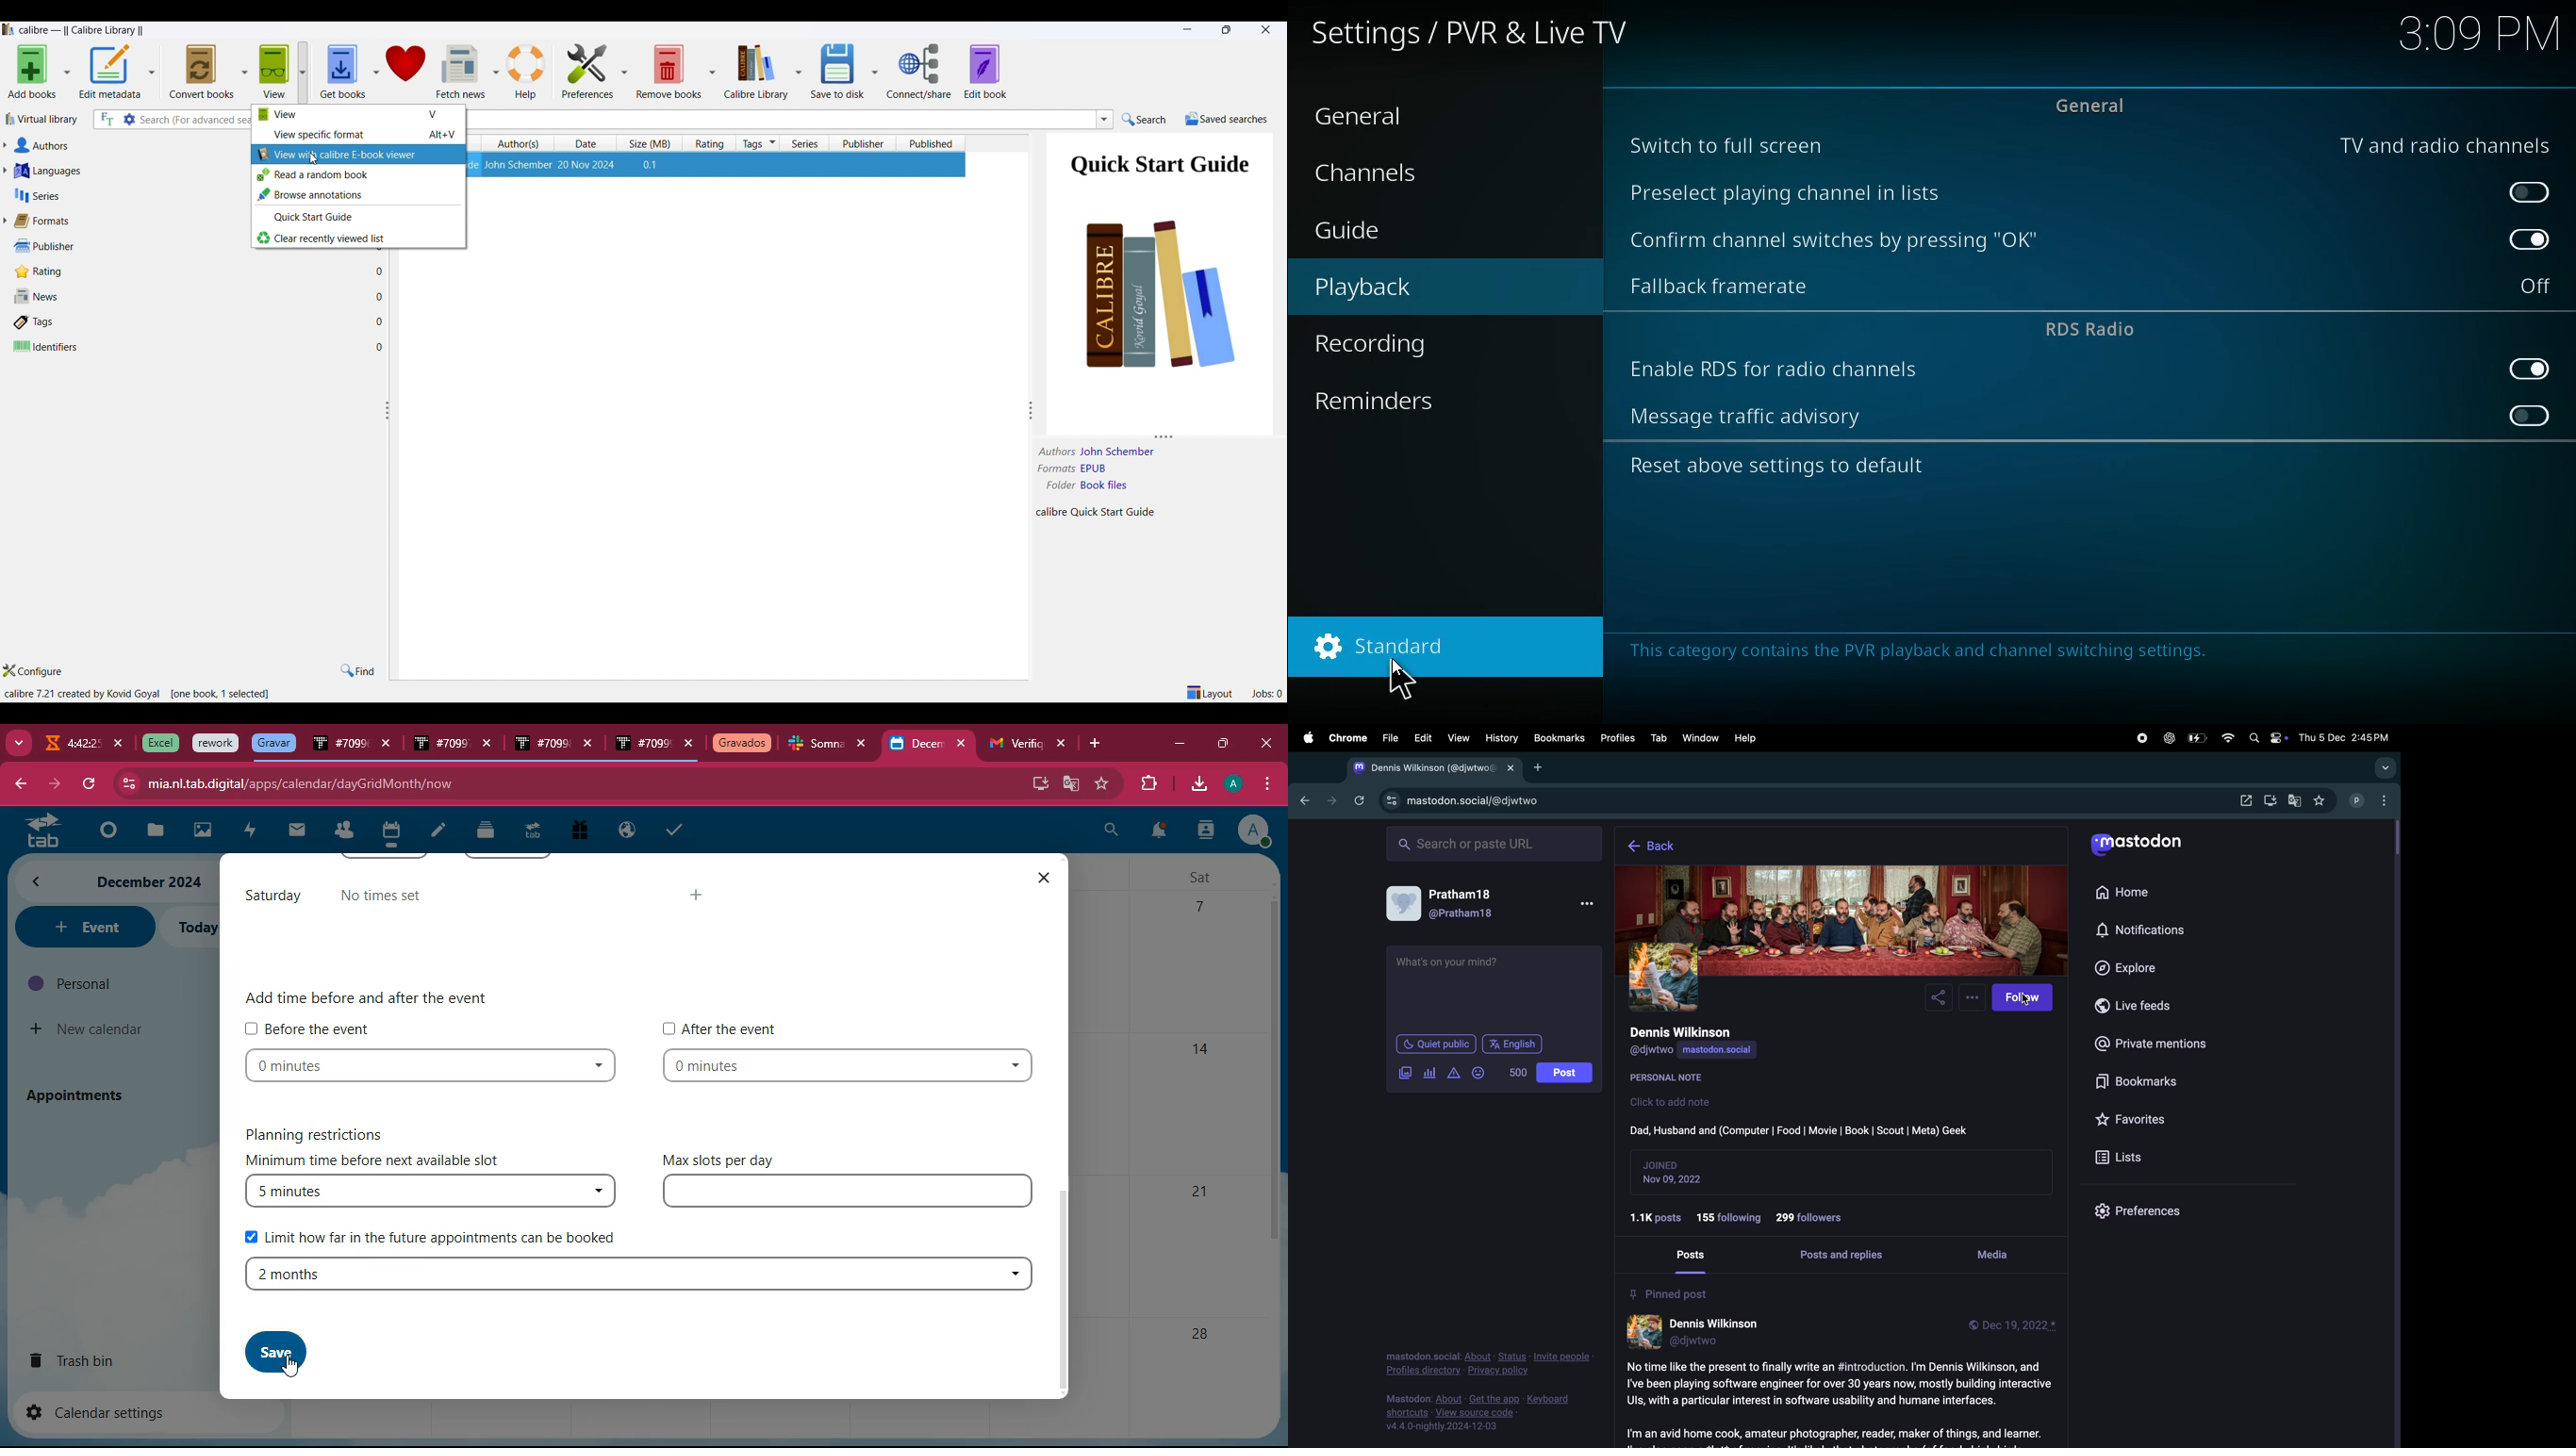  Describe the element at coordinates (1358, 799) in the screenshot. I see `refresh` at that location.